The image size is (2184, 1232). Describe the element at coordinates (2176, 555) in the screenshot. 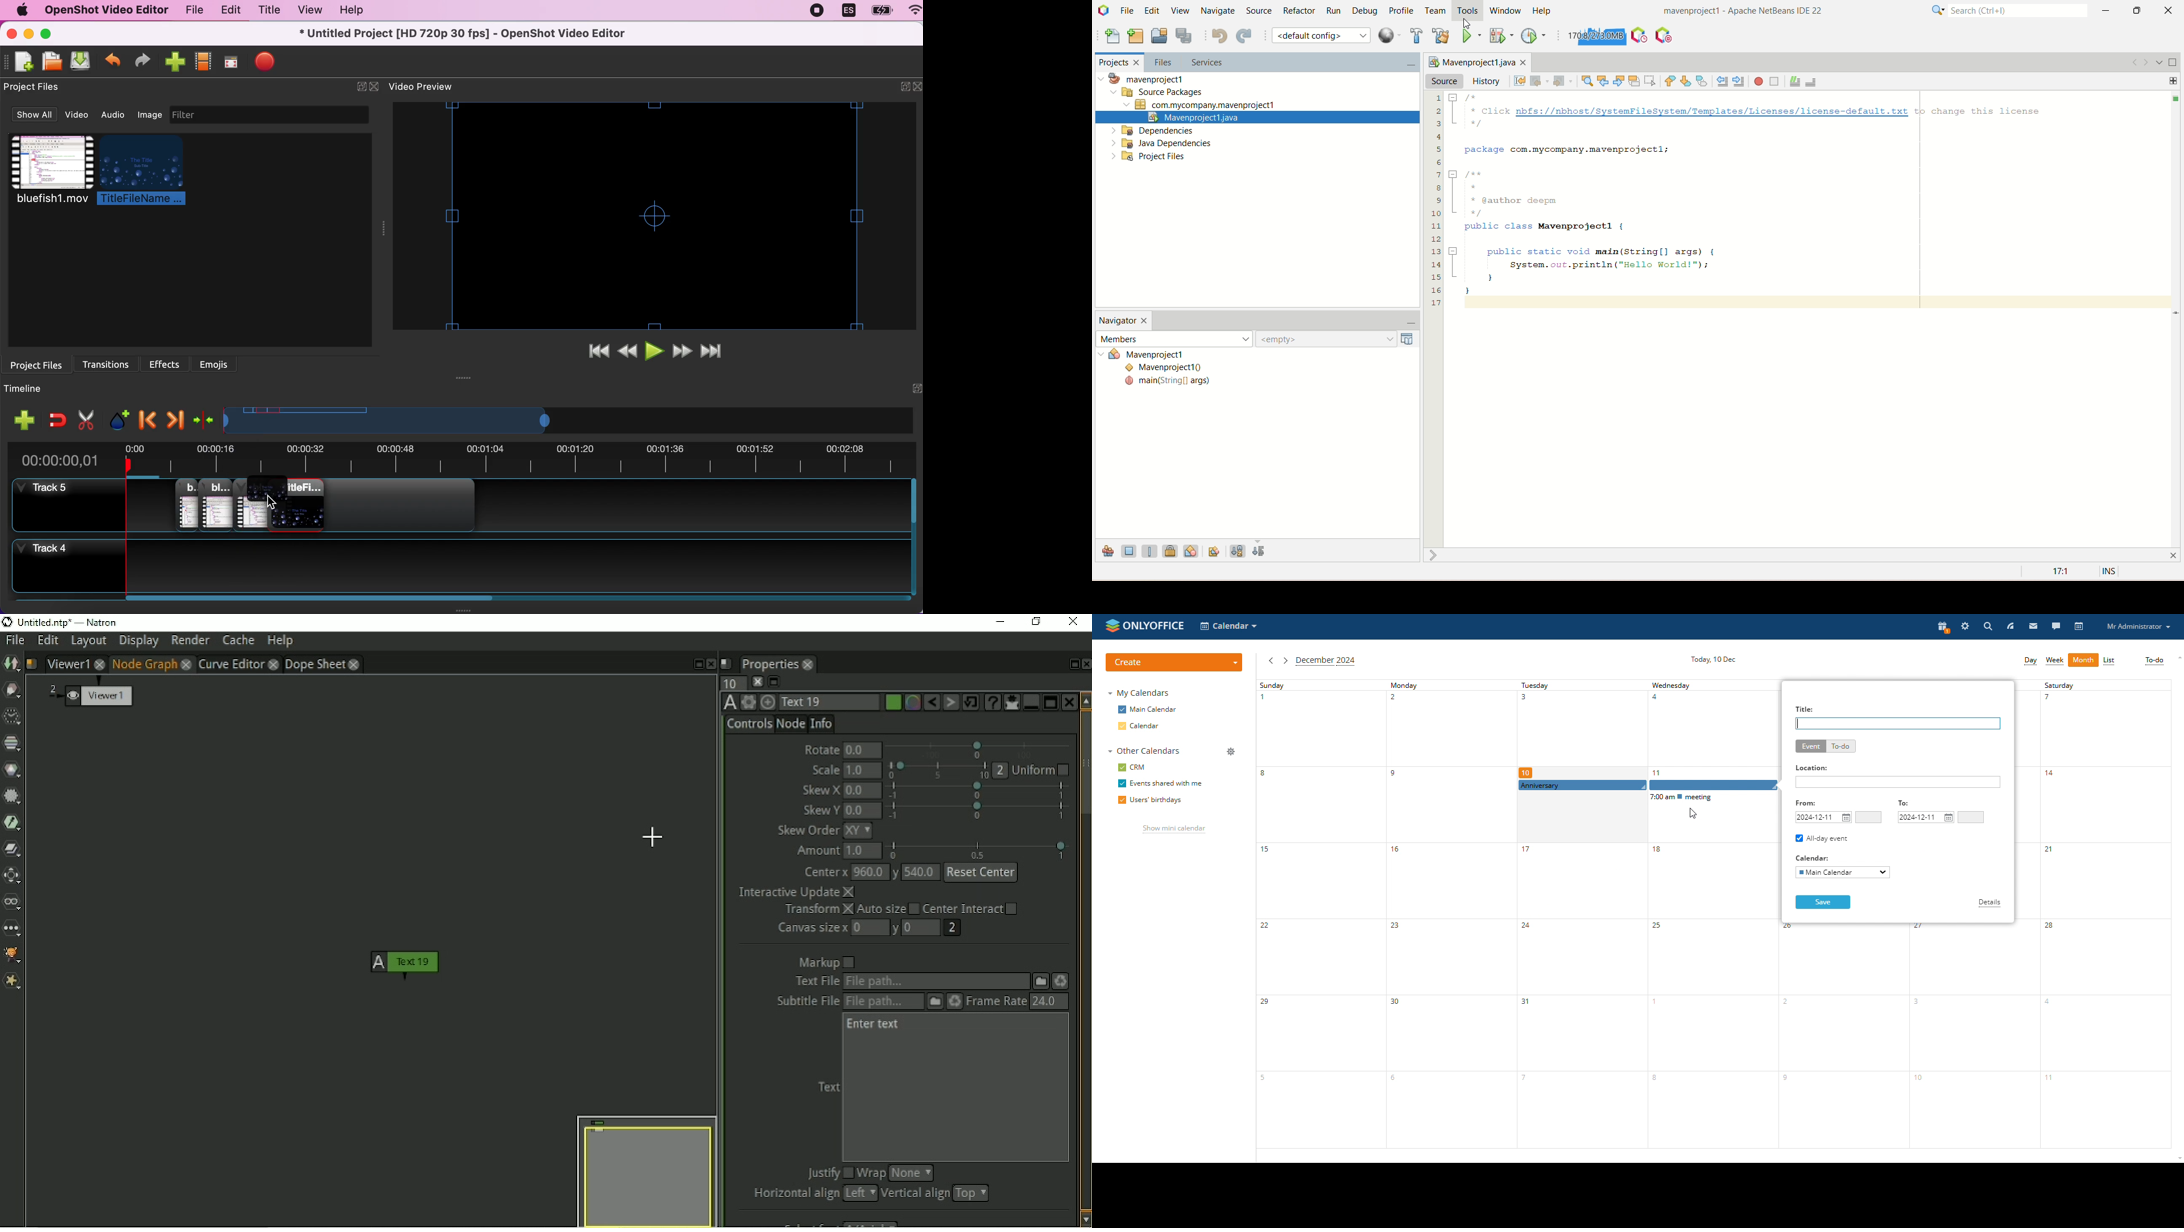

I see `close` at that location.